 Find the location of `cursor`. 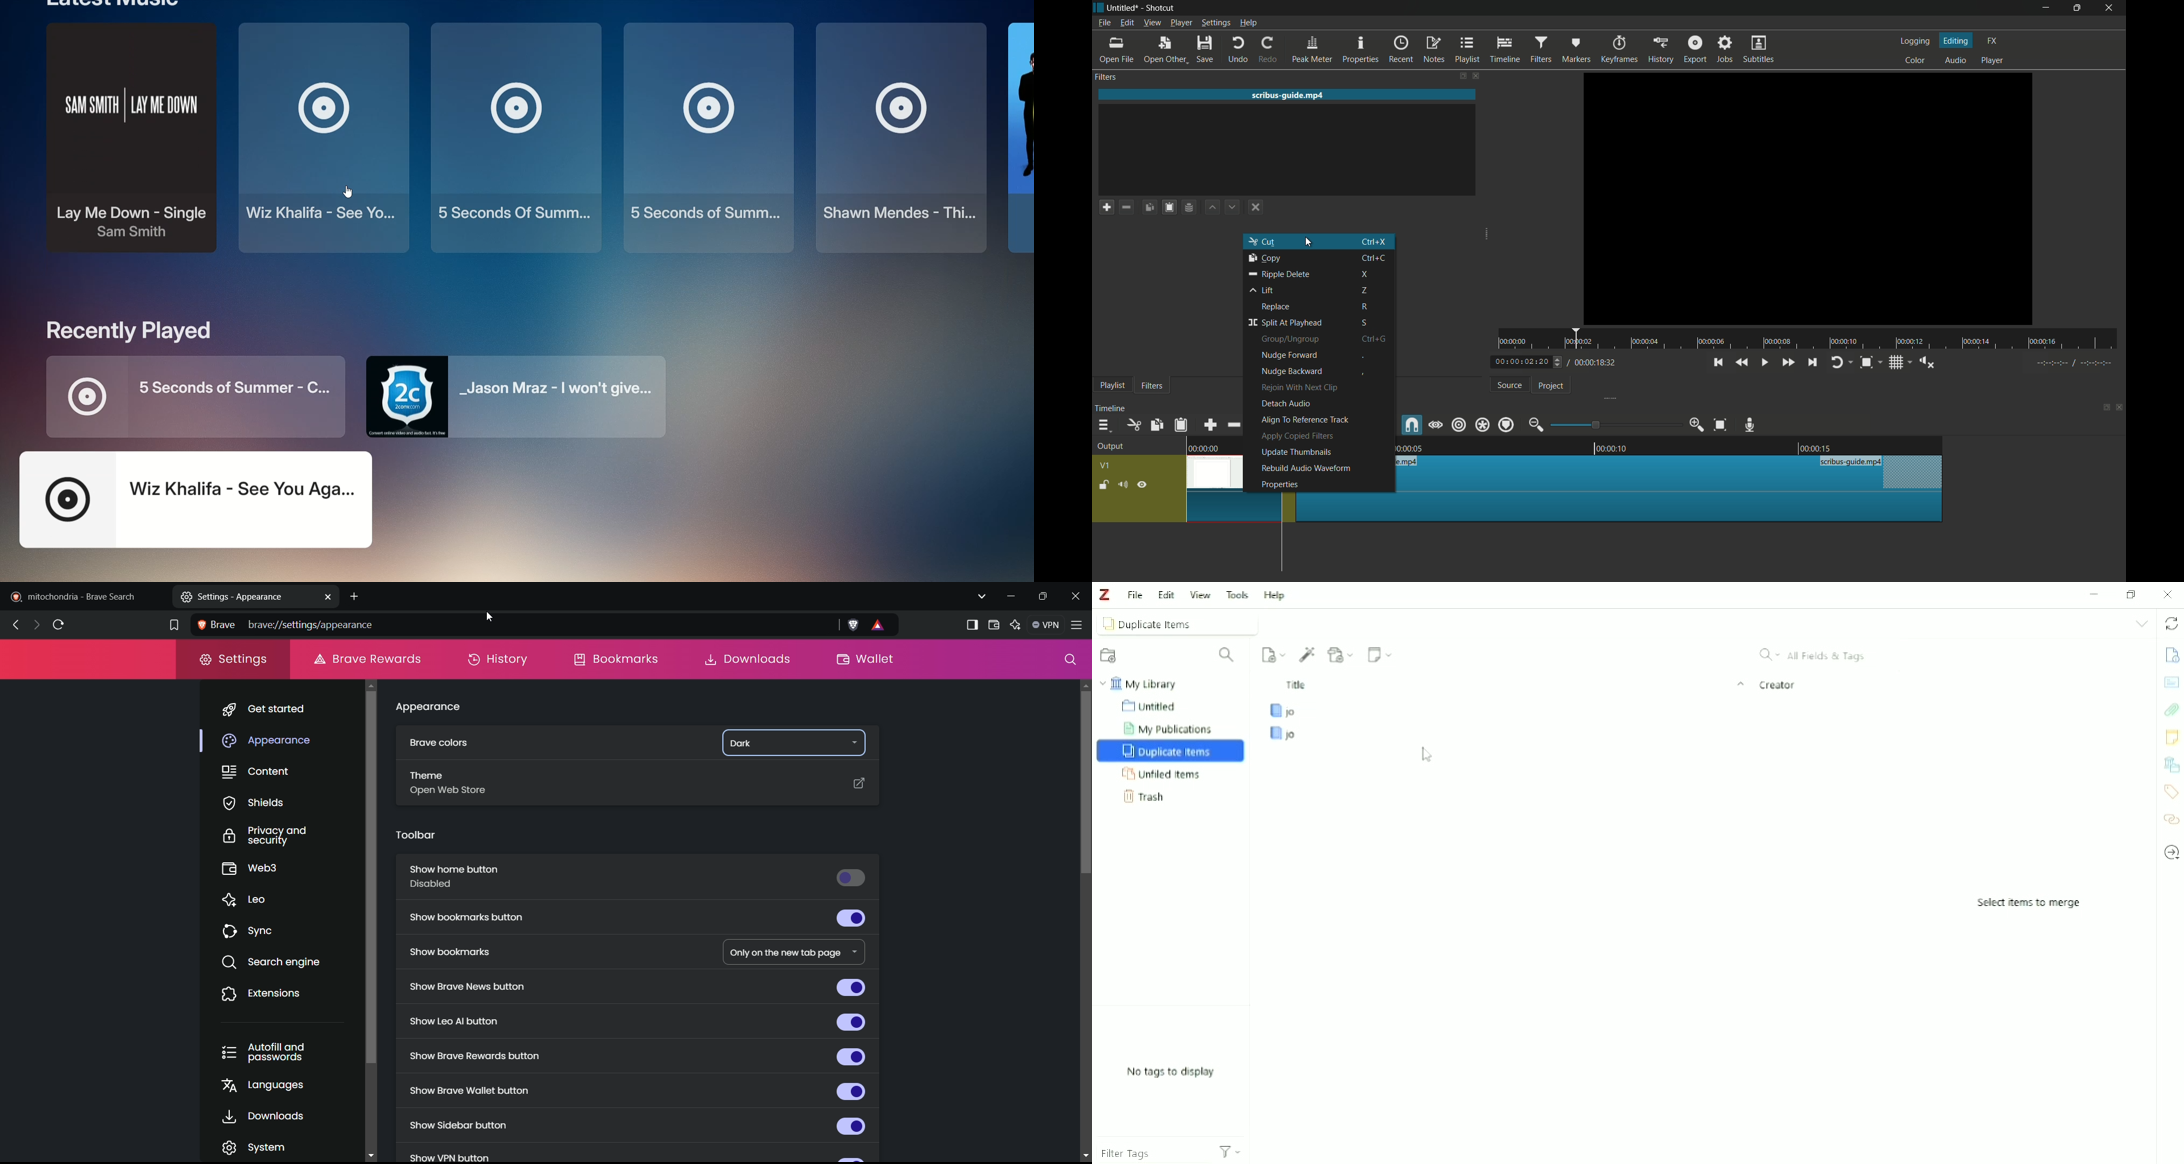

cursor is located at coordinates (483, 620).